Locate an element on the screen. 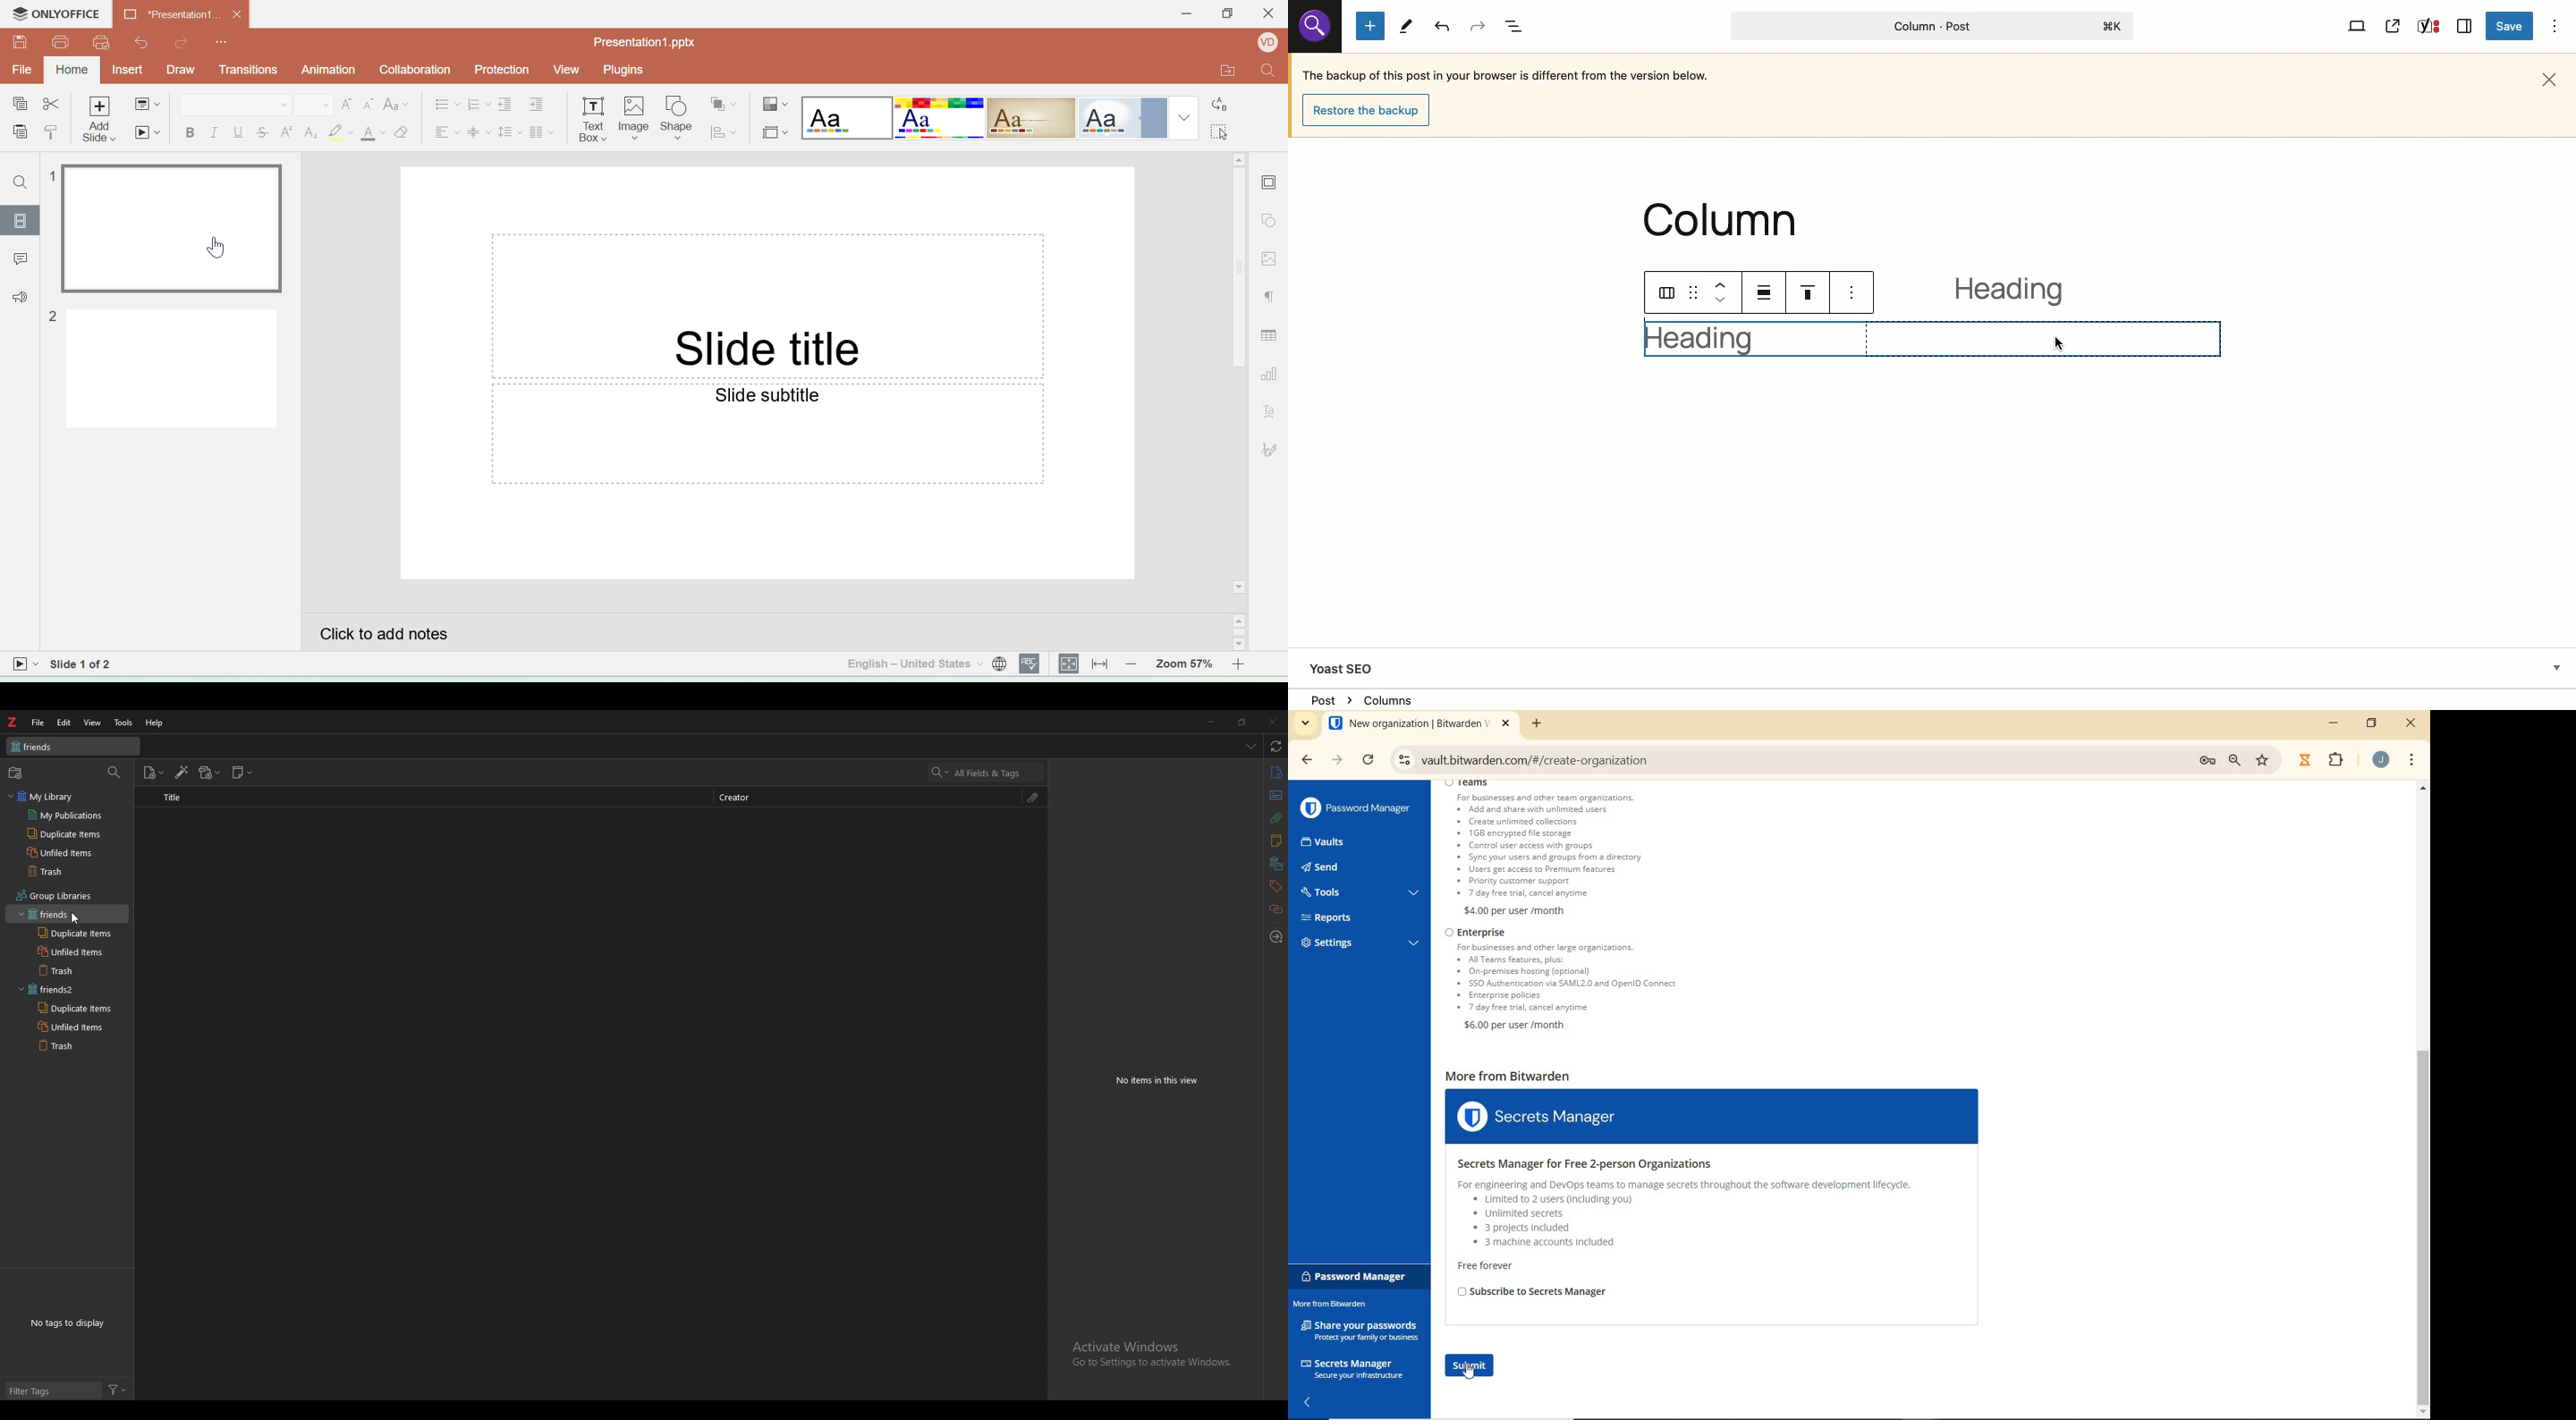  Signature settings is located at coordinates (1271, 449).